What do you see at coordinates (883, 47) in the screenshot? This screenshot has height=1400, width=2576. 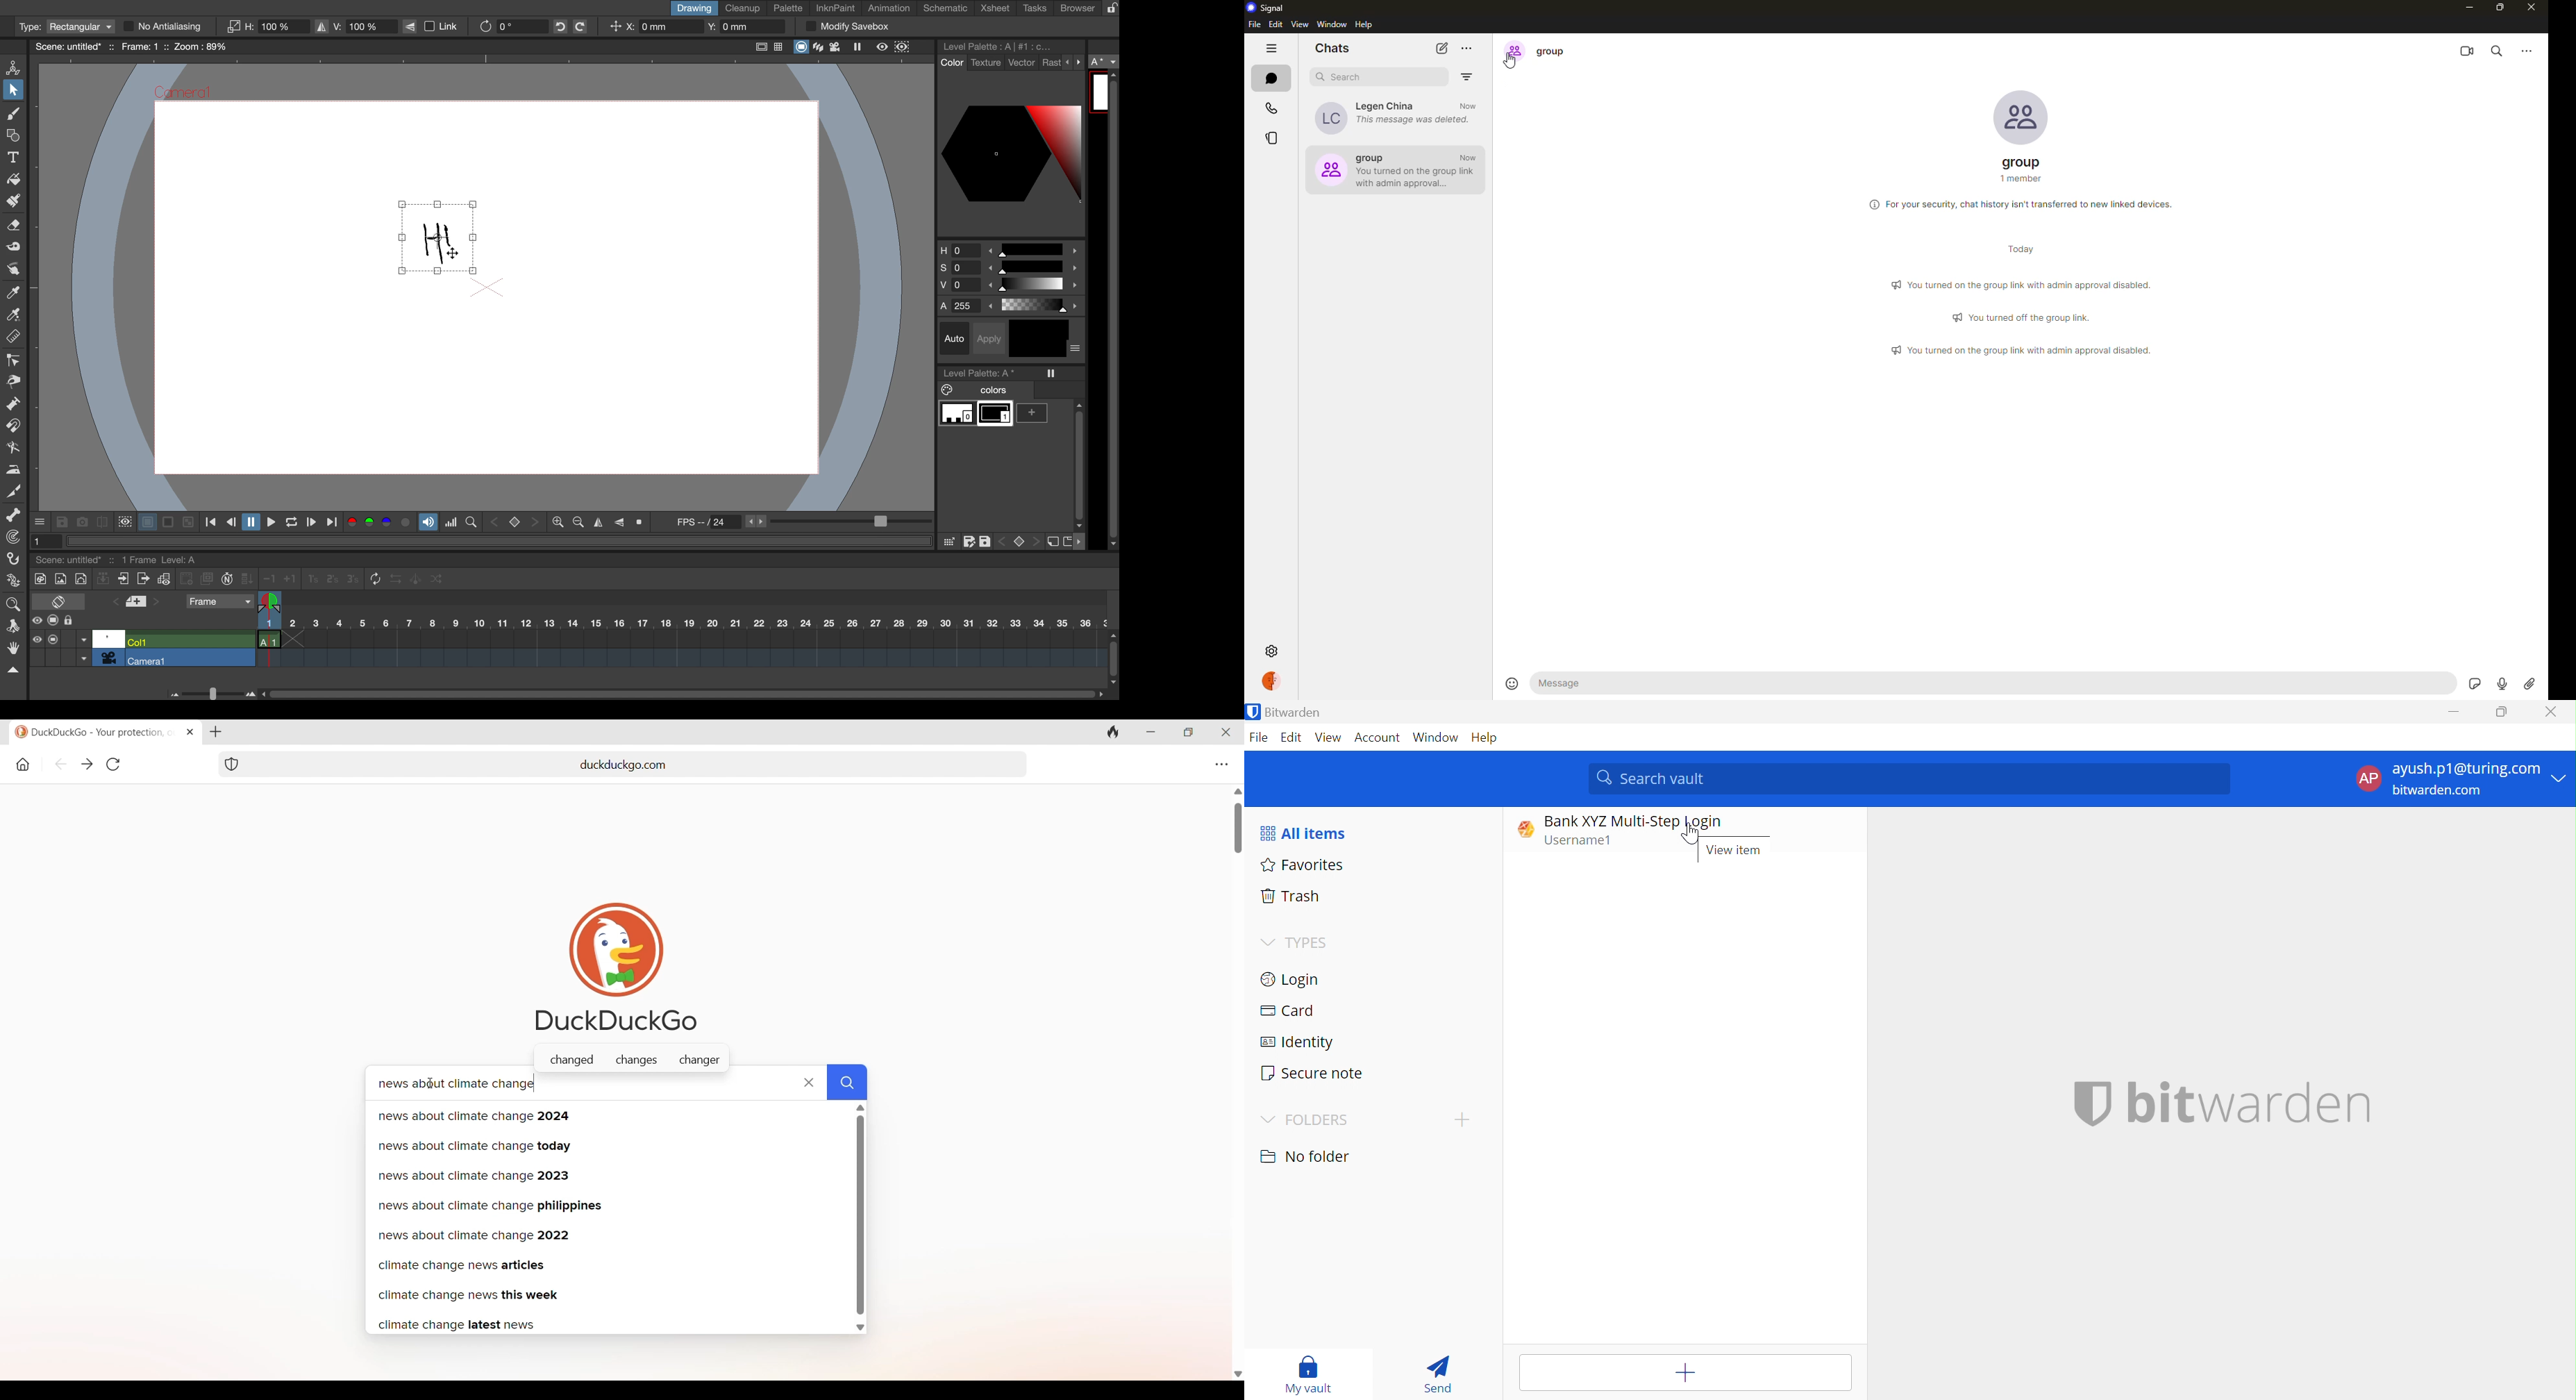 I see `preview` at bounding box center [883, 47].